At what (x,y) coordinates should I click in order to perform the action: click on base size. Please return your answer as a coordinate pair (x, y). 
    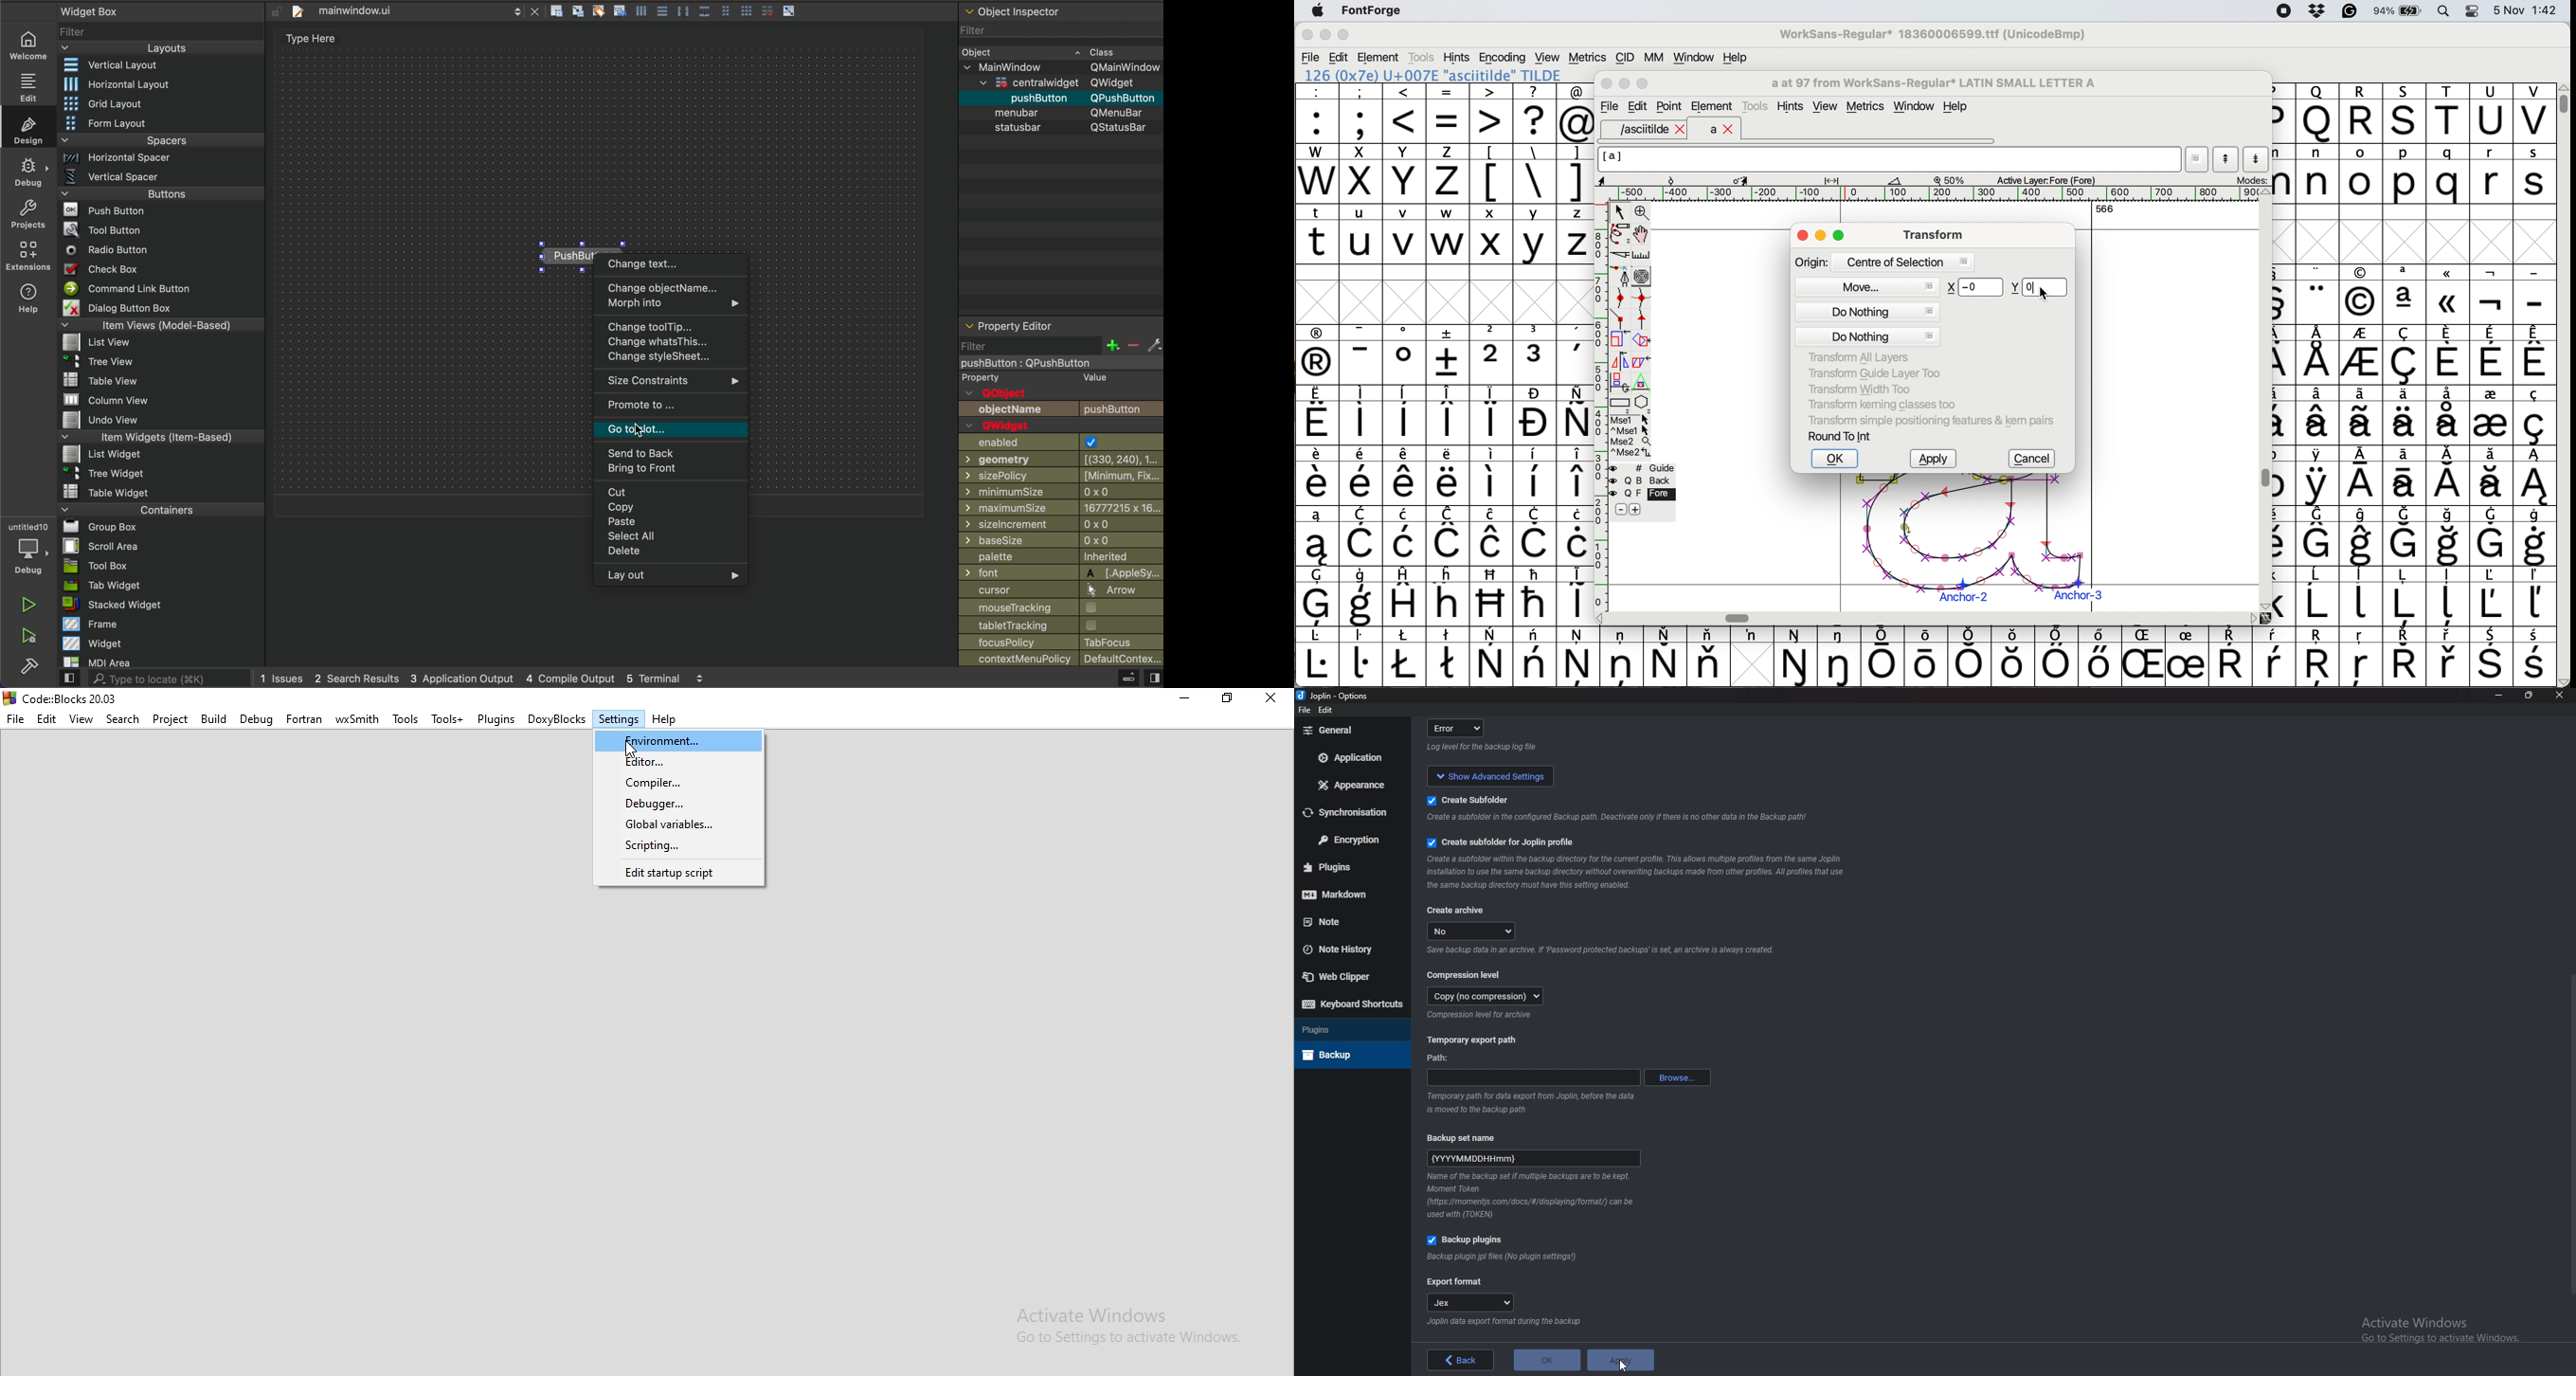
    Looking at the image, I should click on (1061, 540).